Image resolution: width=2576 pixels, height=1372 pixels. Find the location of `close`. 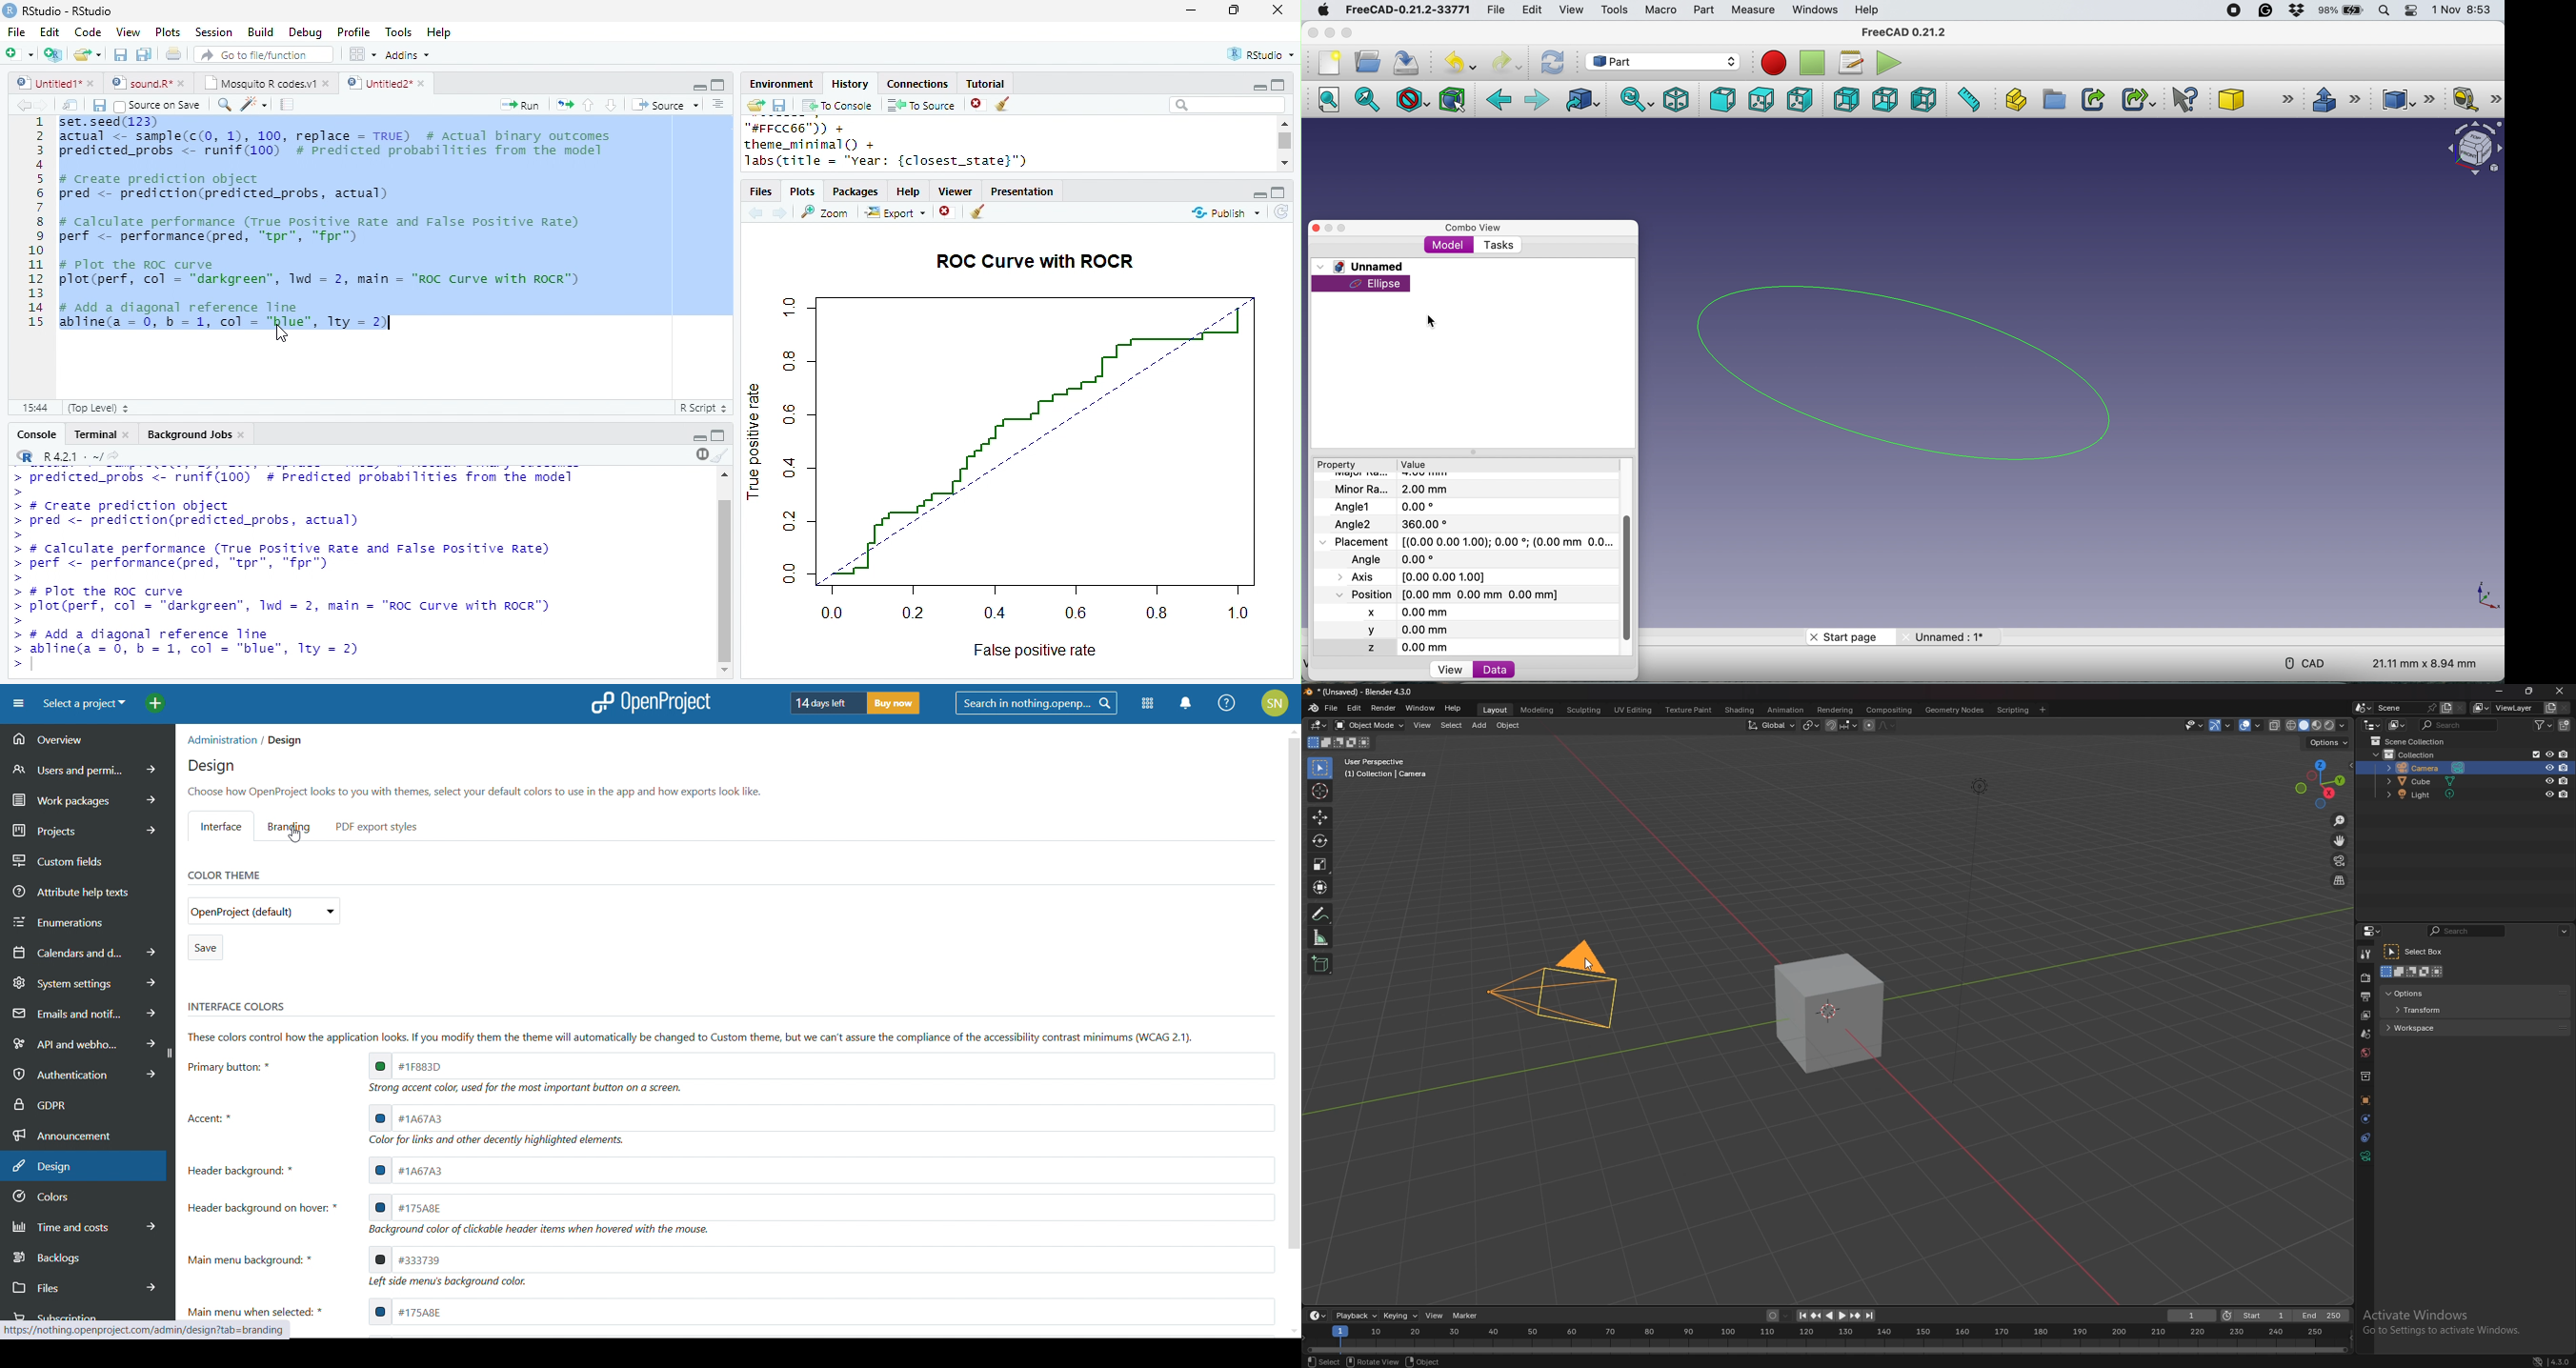

close is located at coordinates (185, 83).